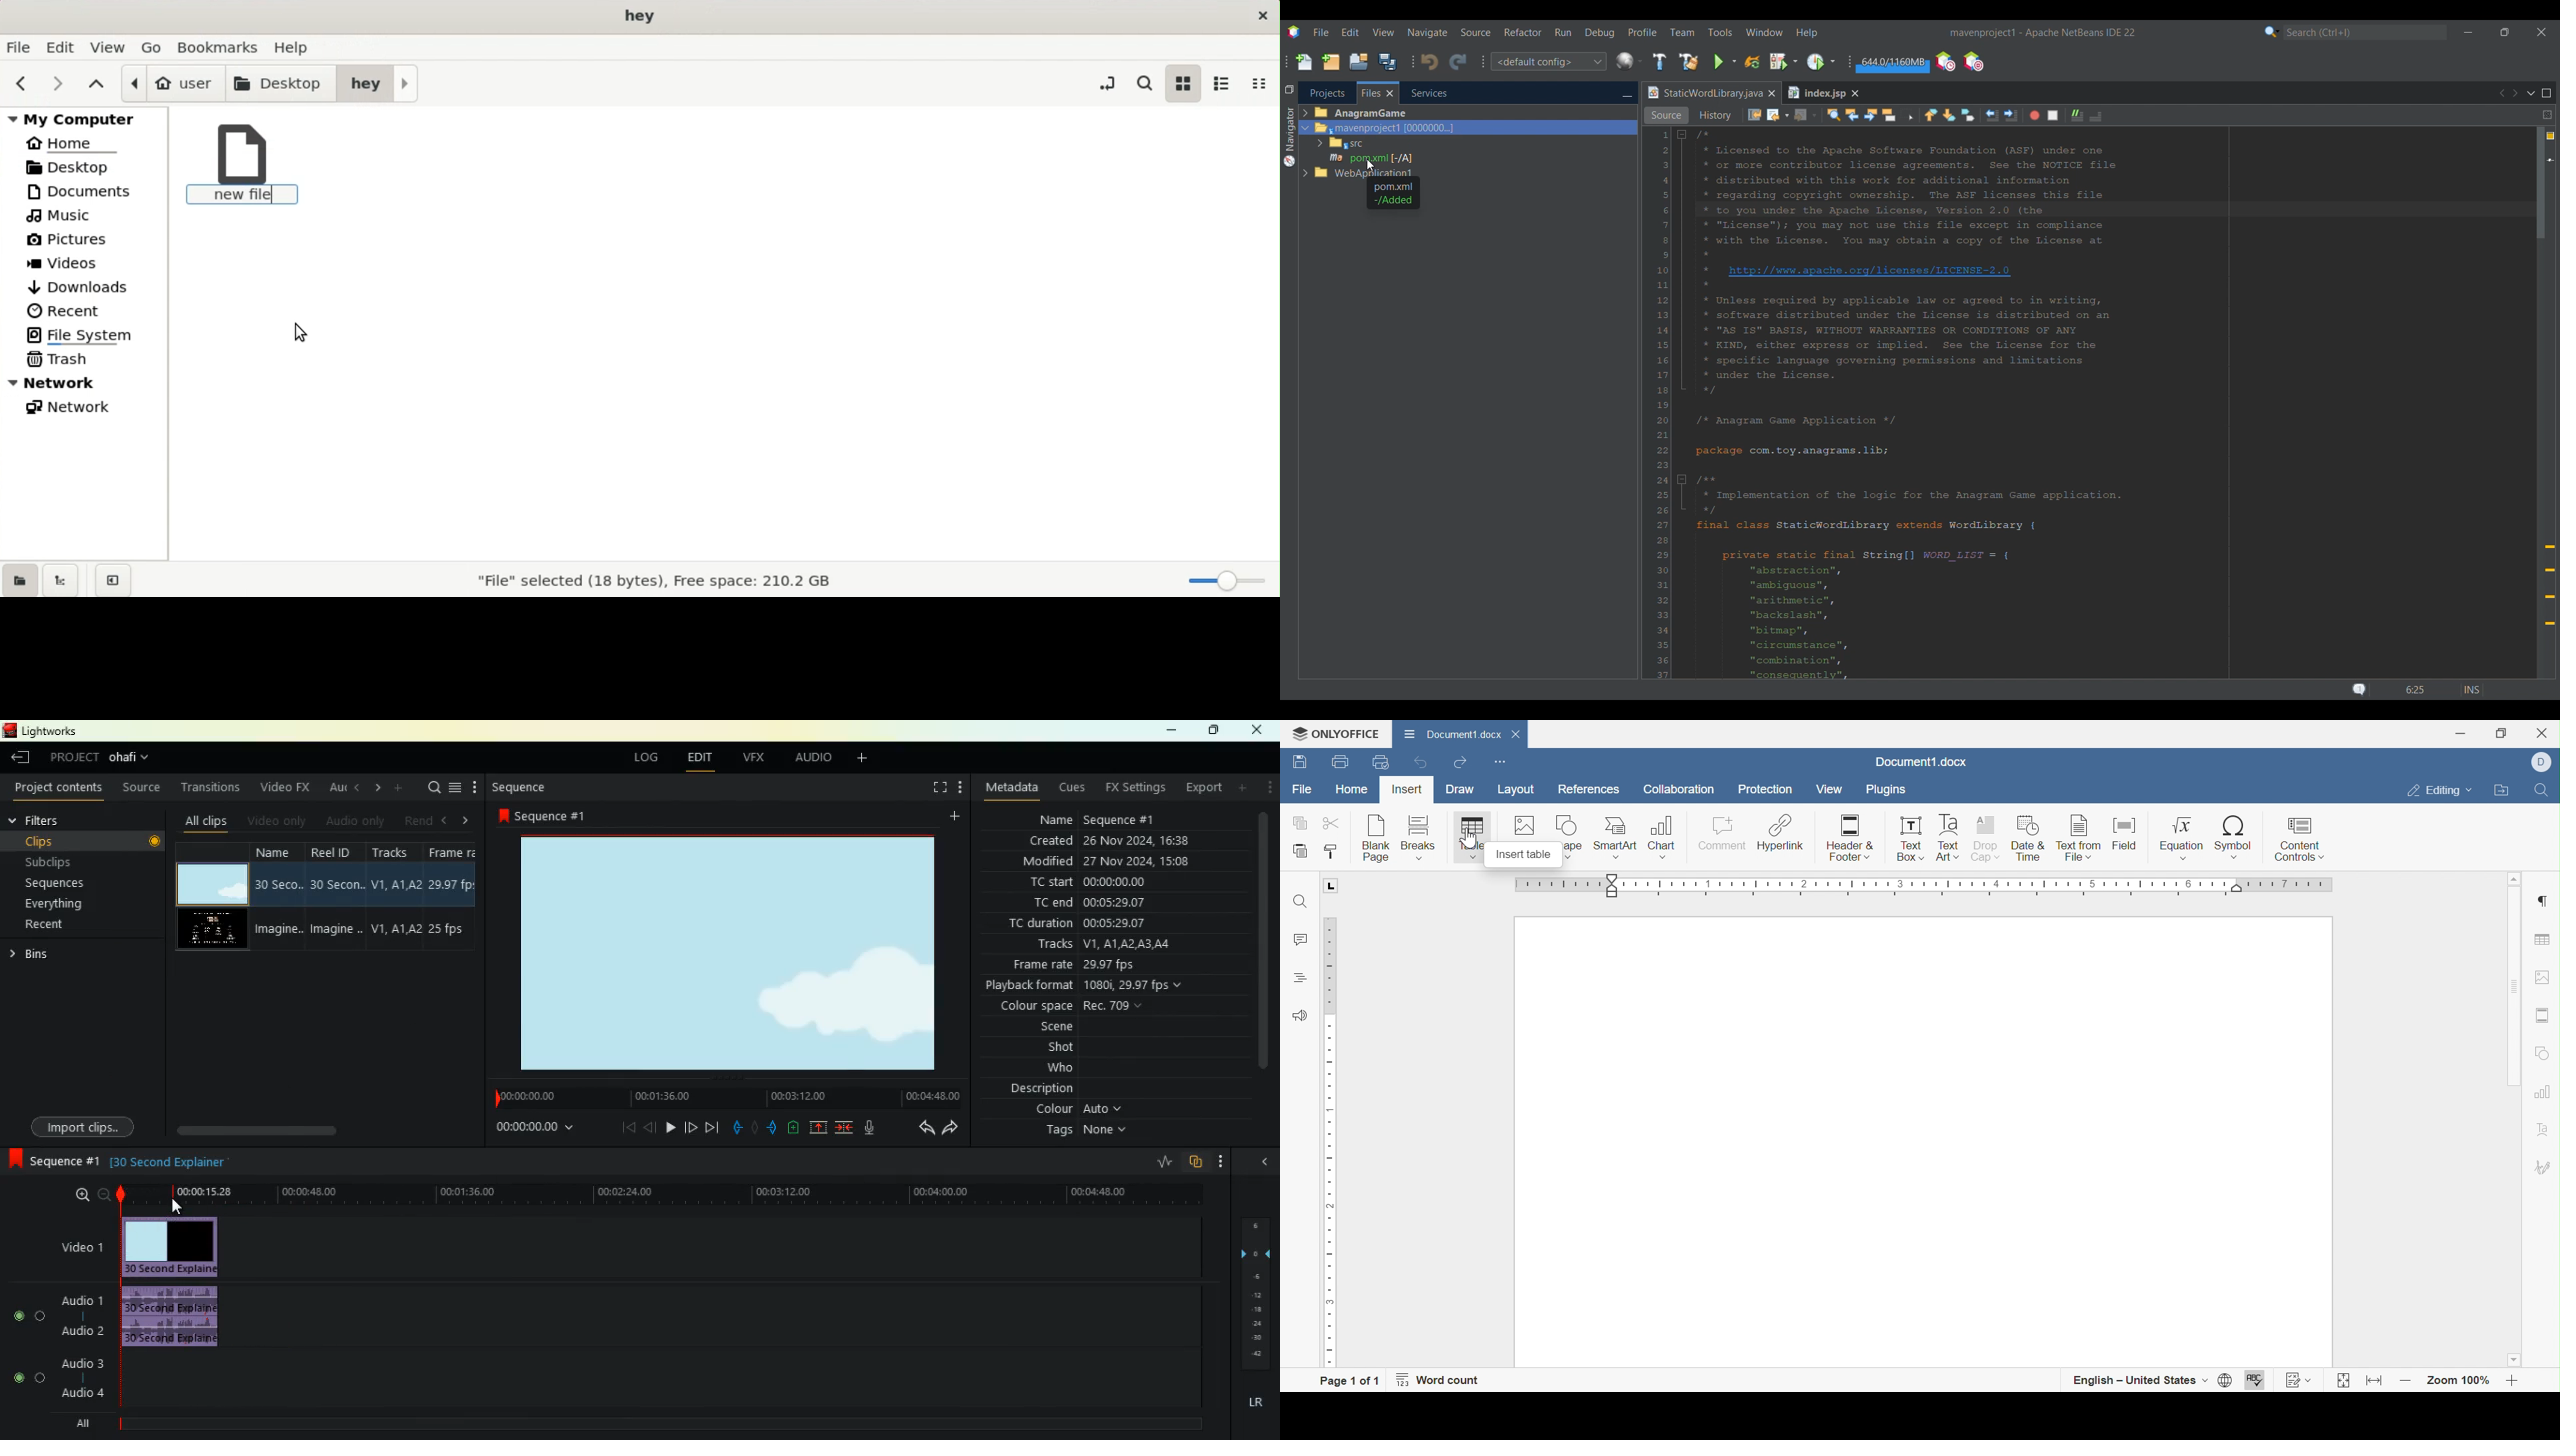  What do you see at coordinates (74, 1361) in the screenshot?
I see `audio 3` at bounding box center [74, 1361].